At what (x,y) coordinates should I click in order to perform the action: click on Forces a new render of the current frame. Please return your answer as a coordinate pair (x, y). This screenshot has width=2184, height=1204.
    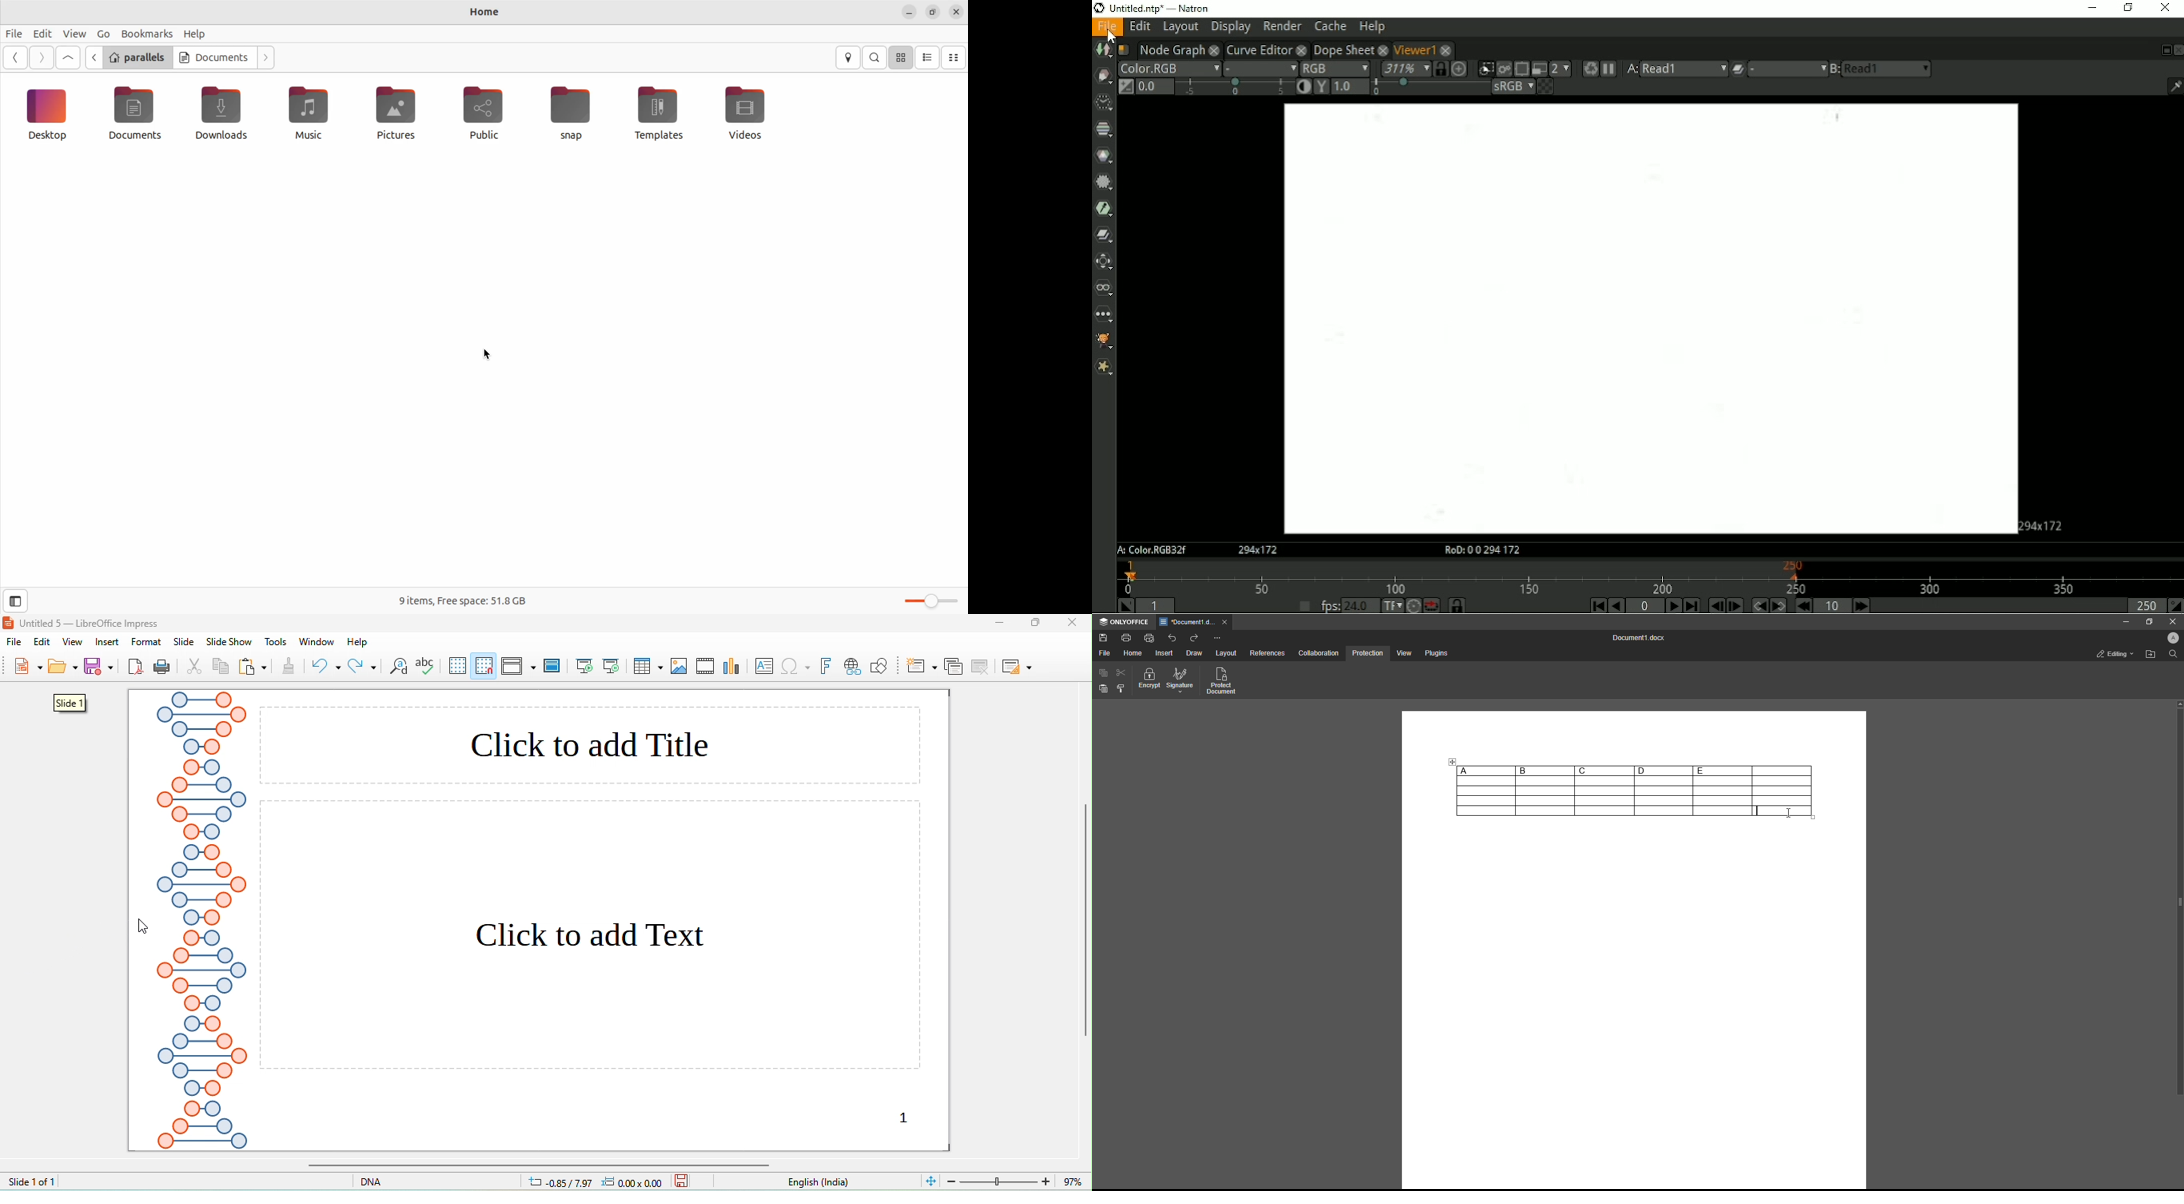
    Looking at the image, I should click on (1588, 69).